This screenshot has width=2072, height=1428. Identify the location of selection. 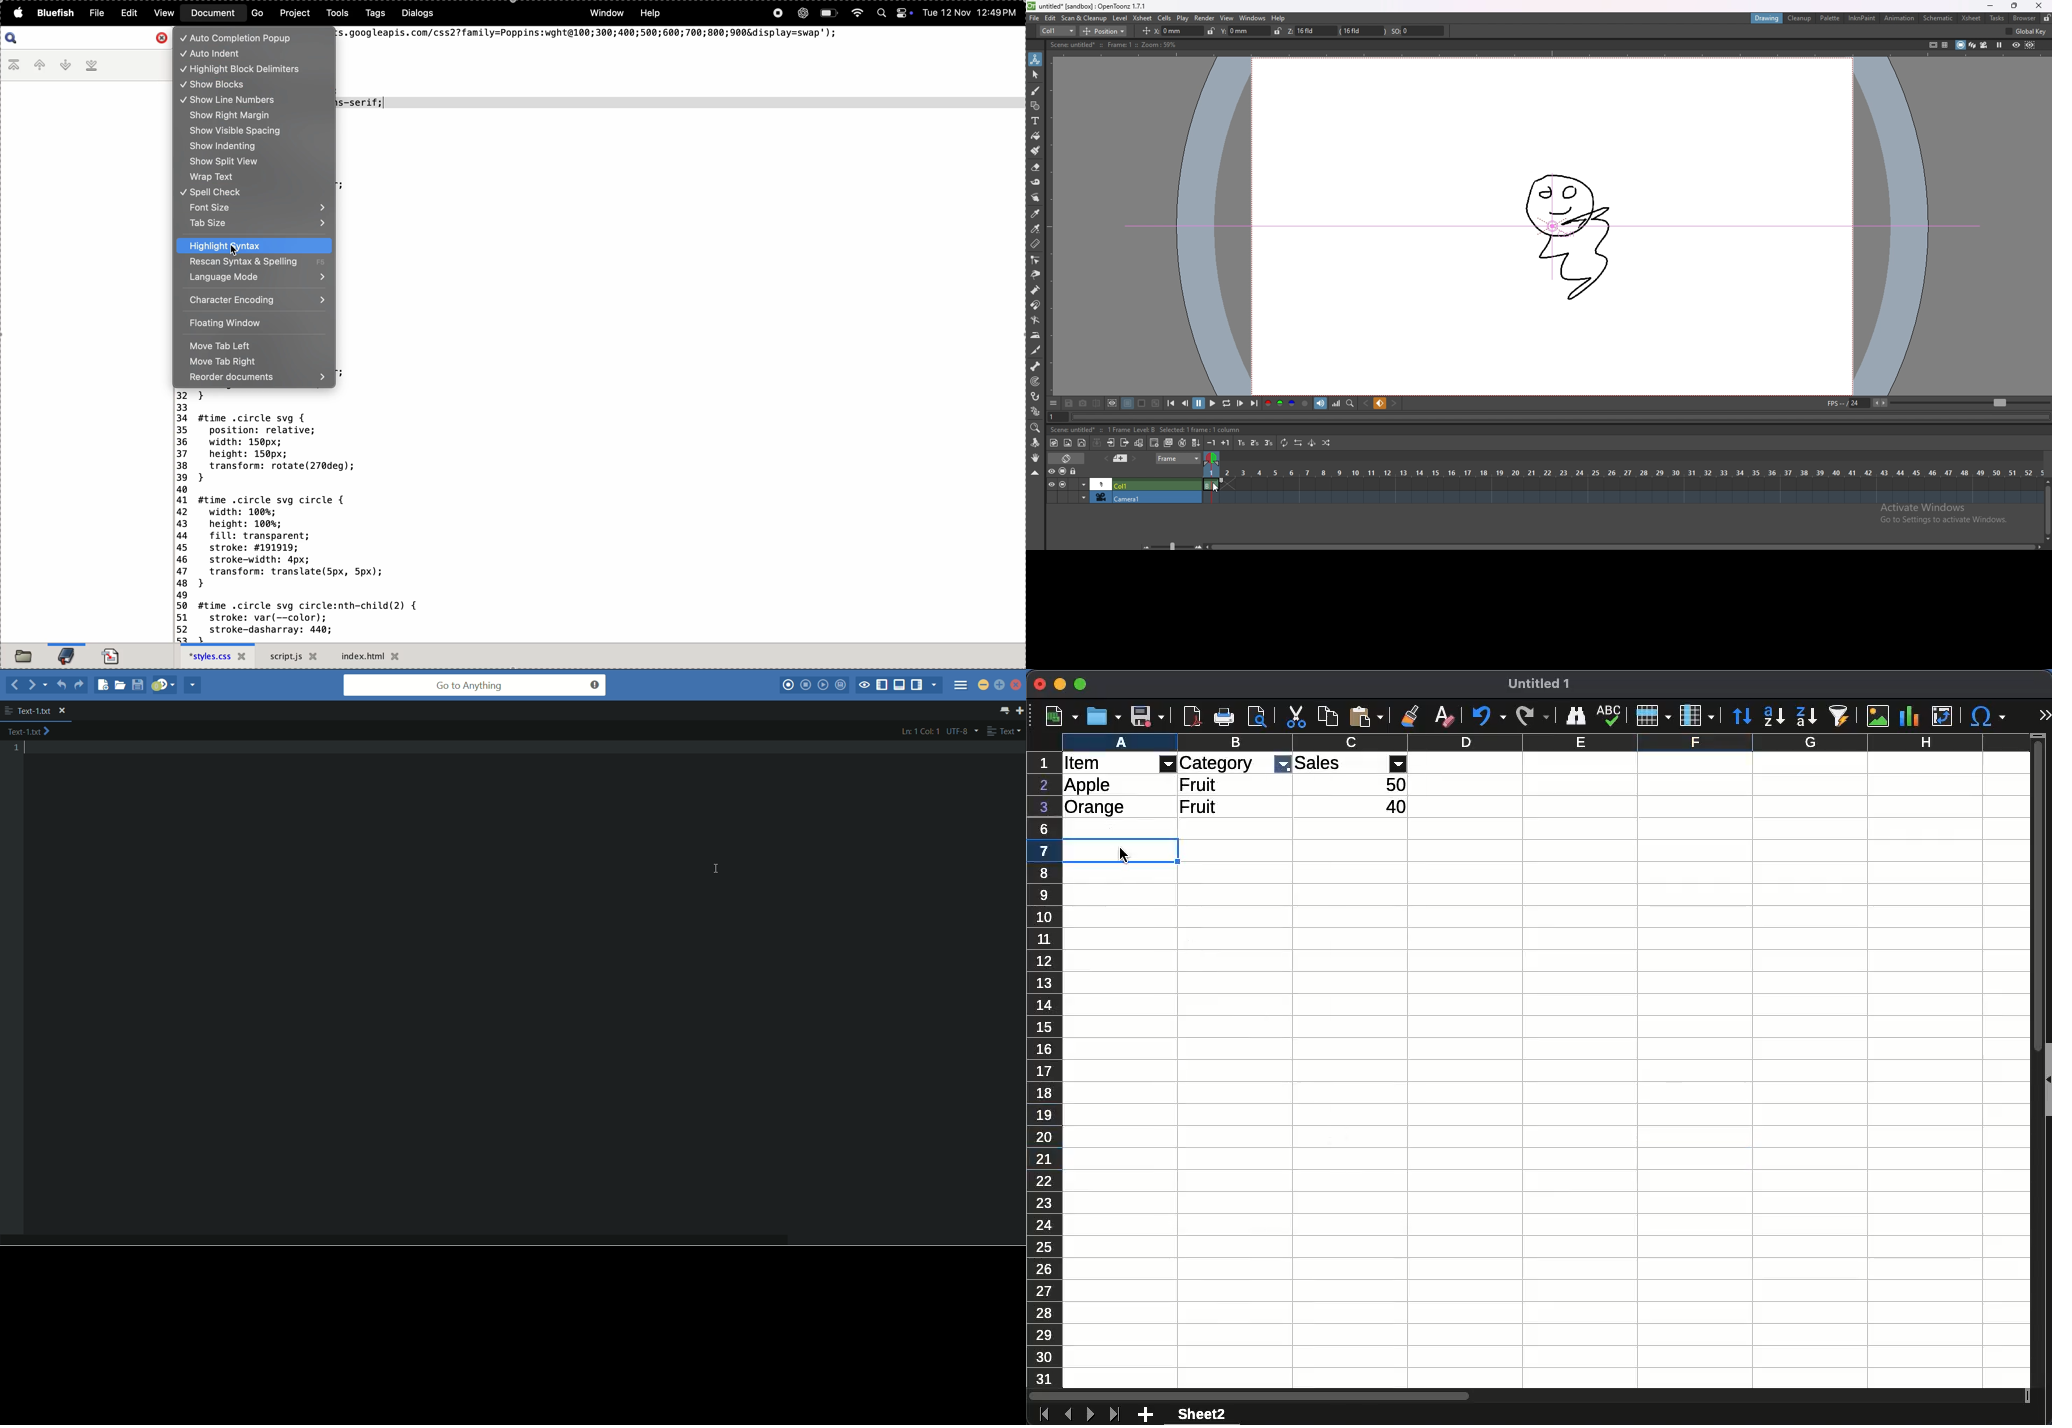
(1036, 75).